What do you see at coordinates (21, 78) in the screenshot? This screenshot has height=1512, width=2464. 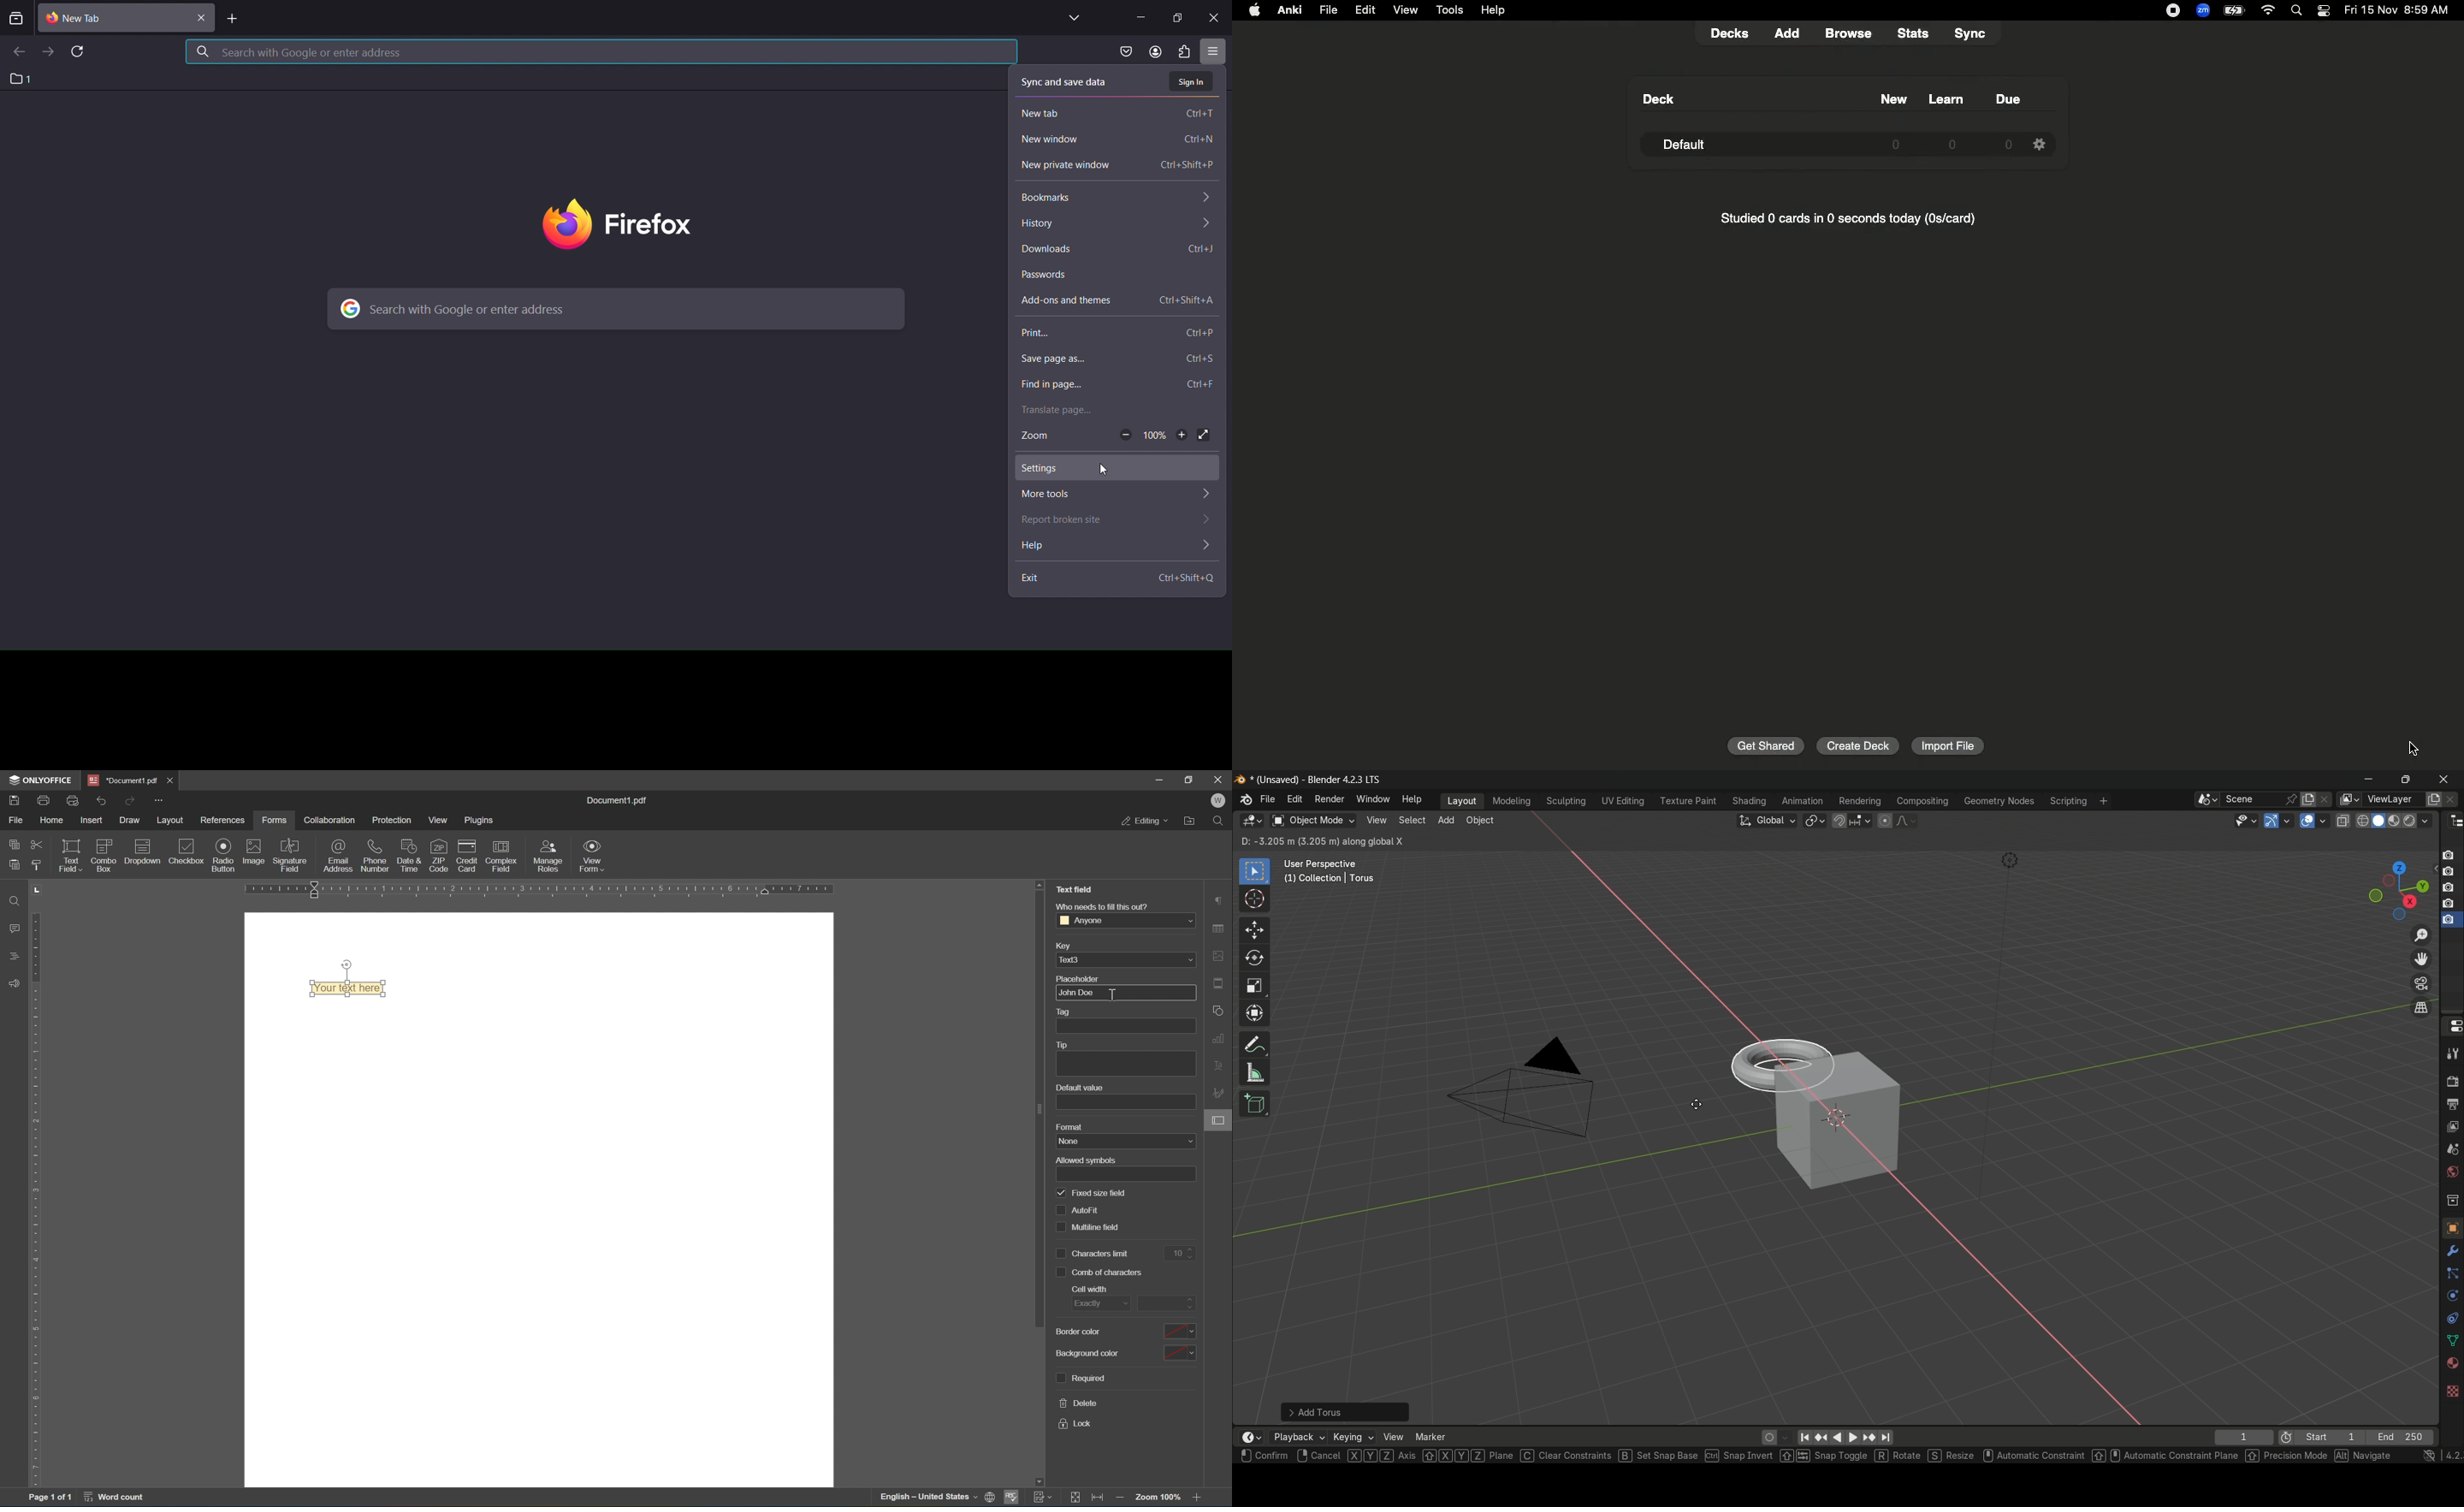 I see `1` at bounding box center [21, 78].